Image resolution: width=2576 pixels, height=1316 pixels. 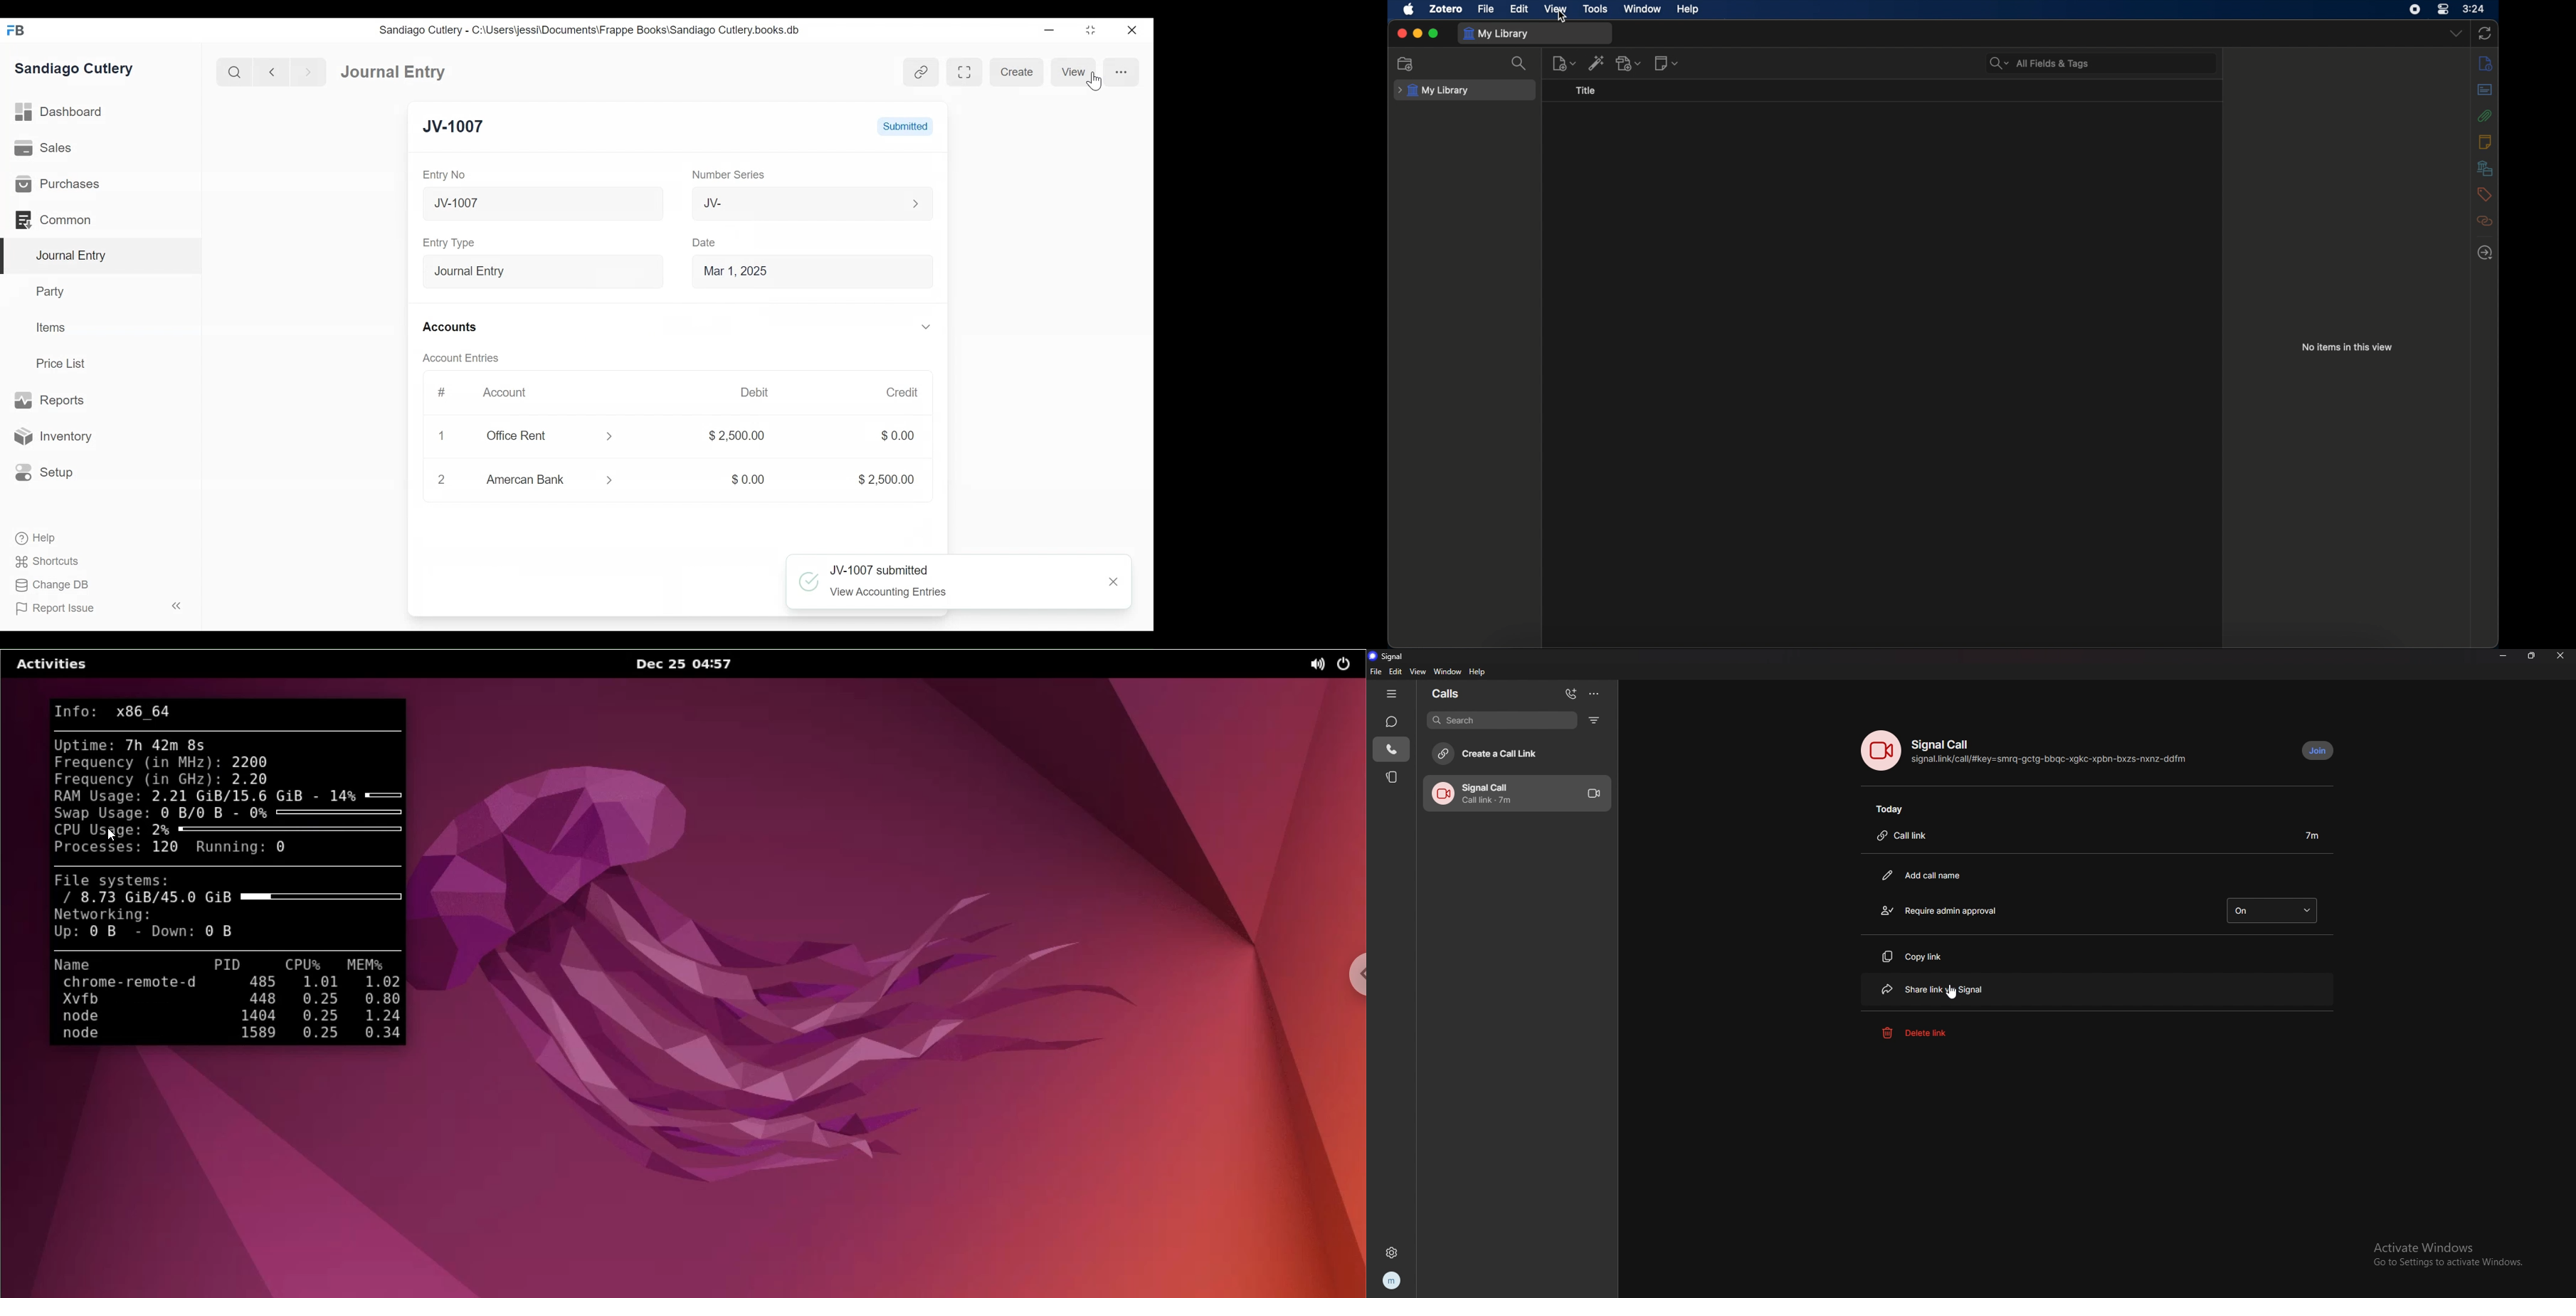 I want to click on $2500.00, so click(x=732, y=437).